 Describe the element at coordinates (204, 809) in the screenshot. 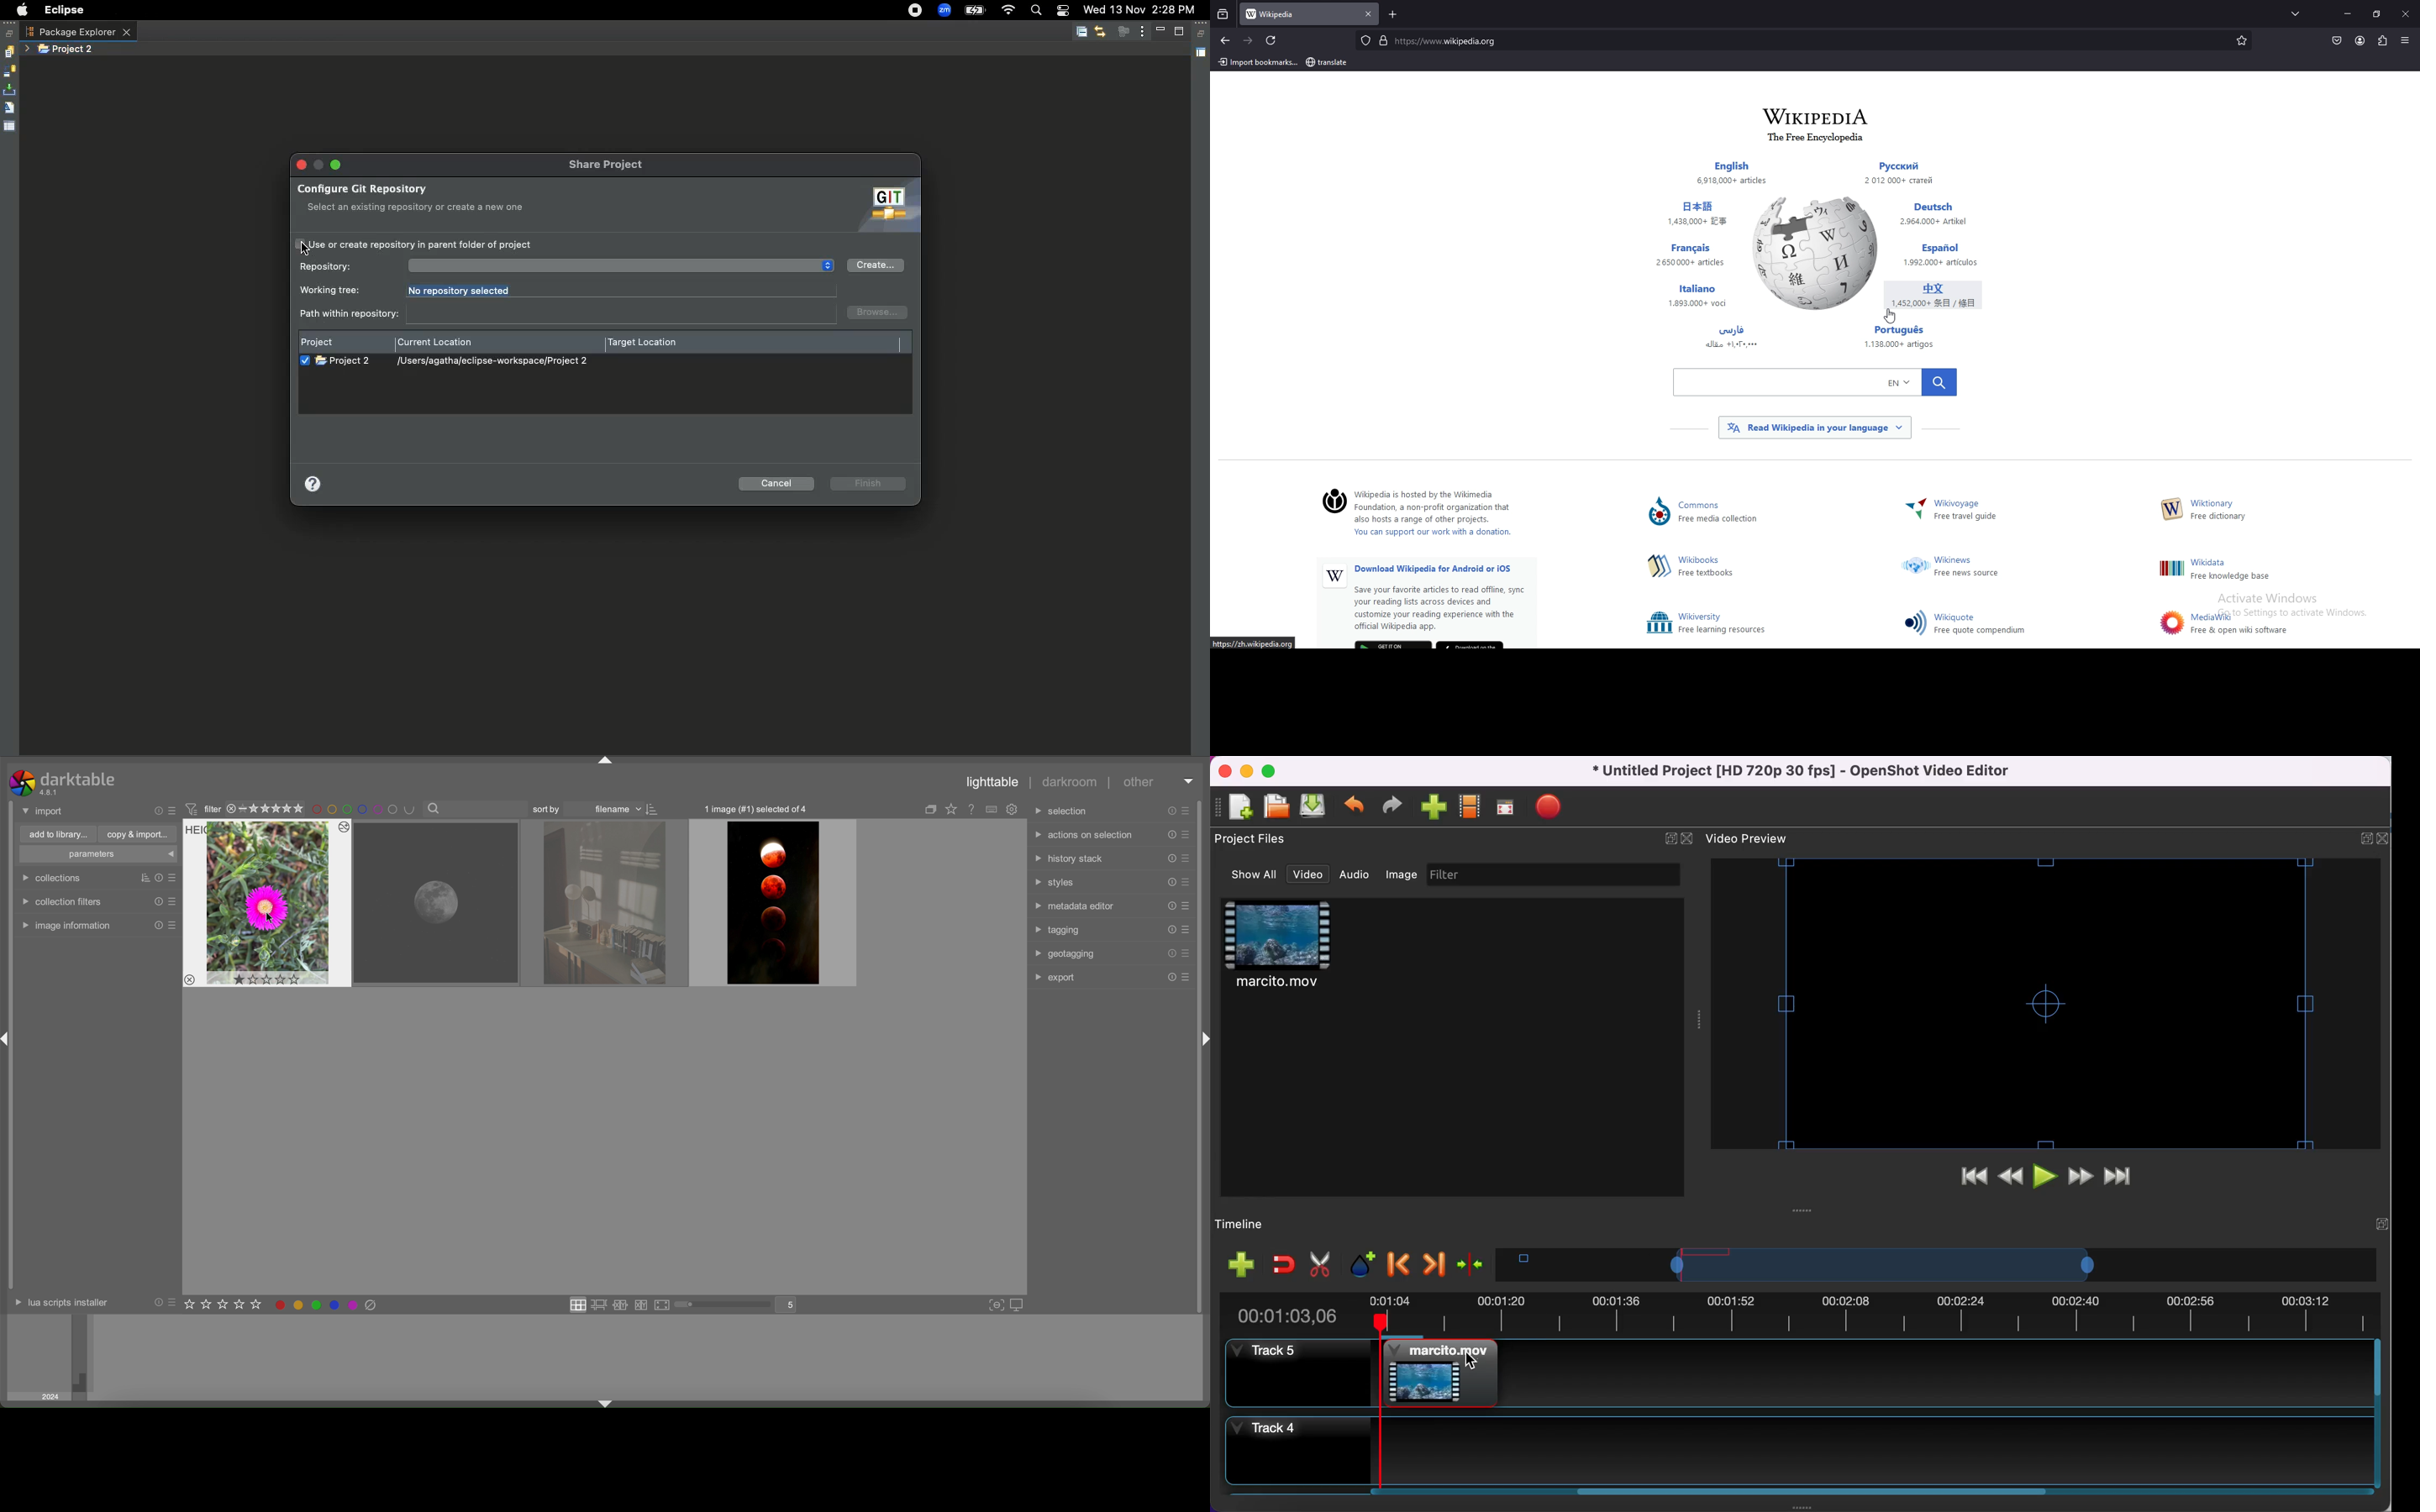

I see `filter` at that location.